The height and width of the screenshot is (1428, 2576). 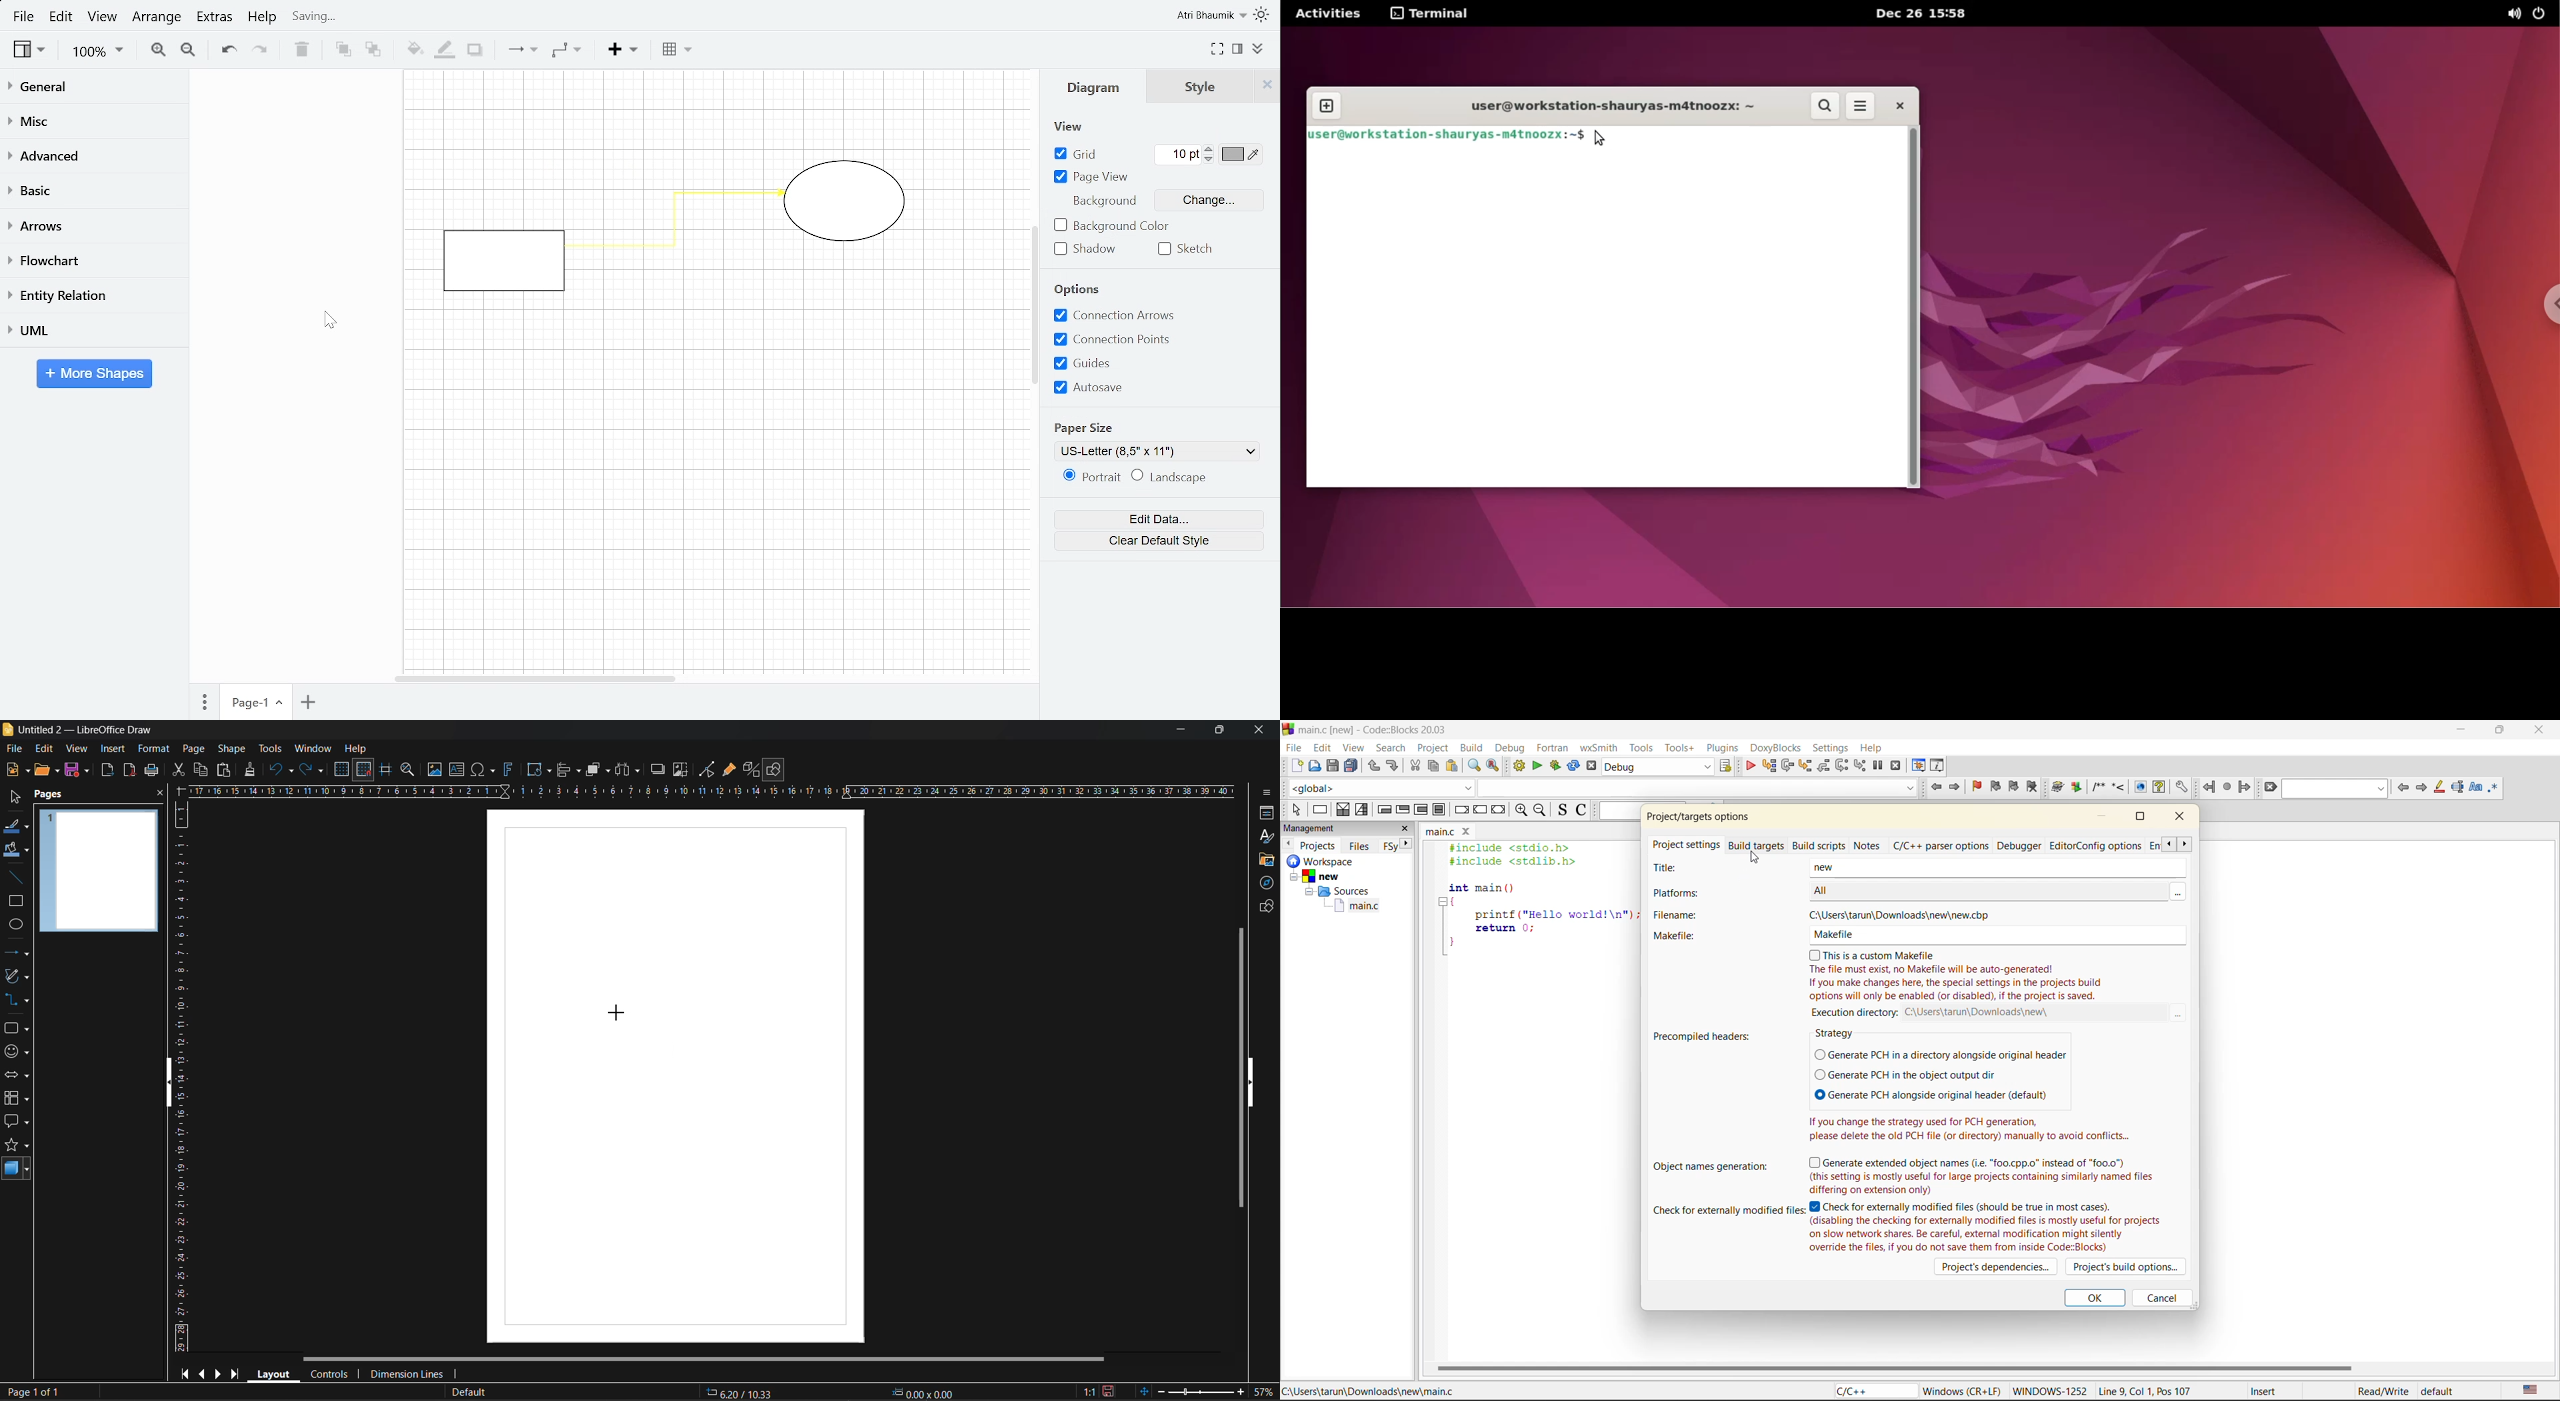 What do you see at coordinates (1918, 766) in the screenshot?
I see `debugging windows` at bounding box center [1918, 766].